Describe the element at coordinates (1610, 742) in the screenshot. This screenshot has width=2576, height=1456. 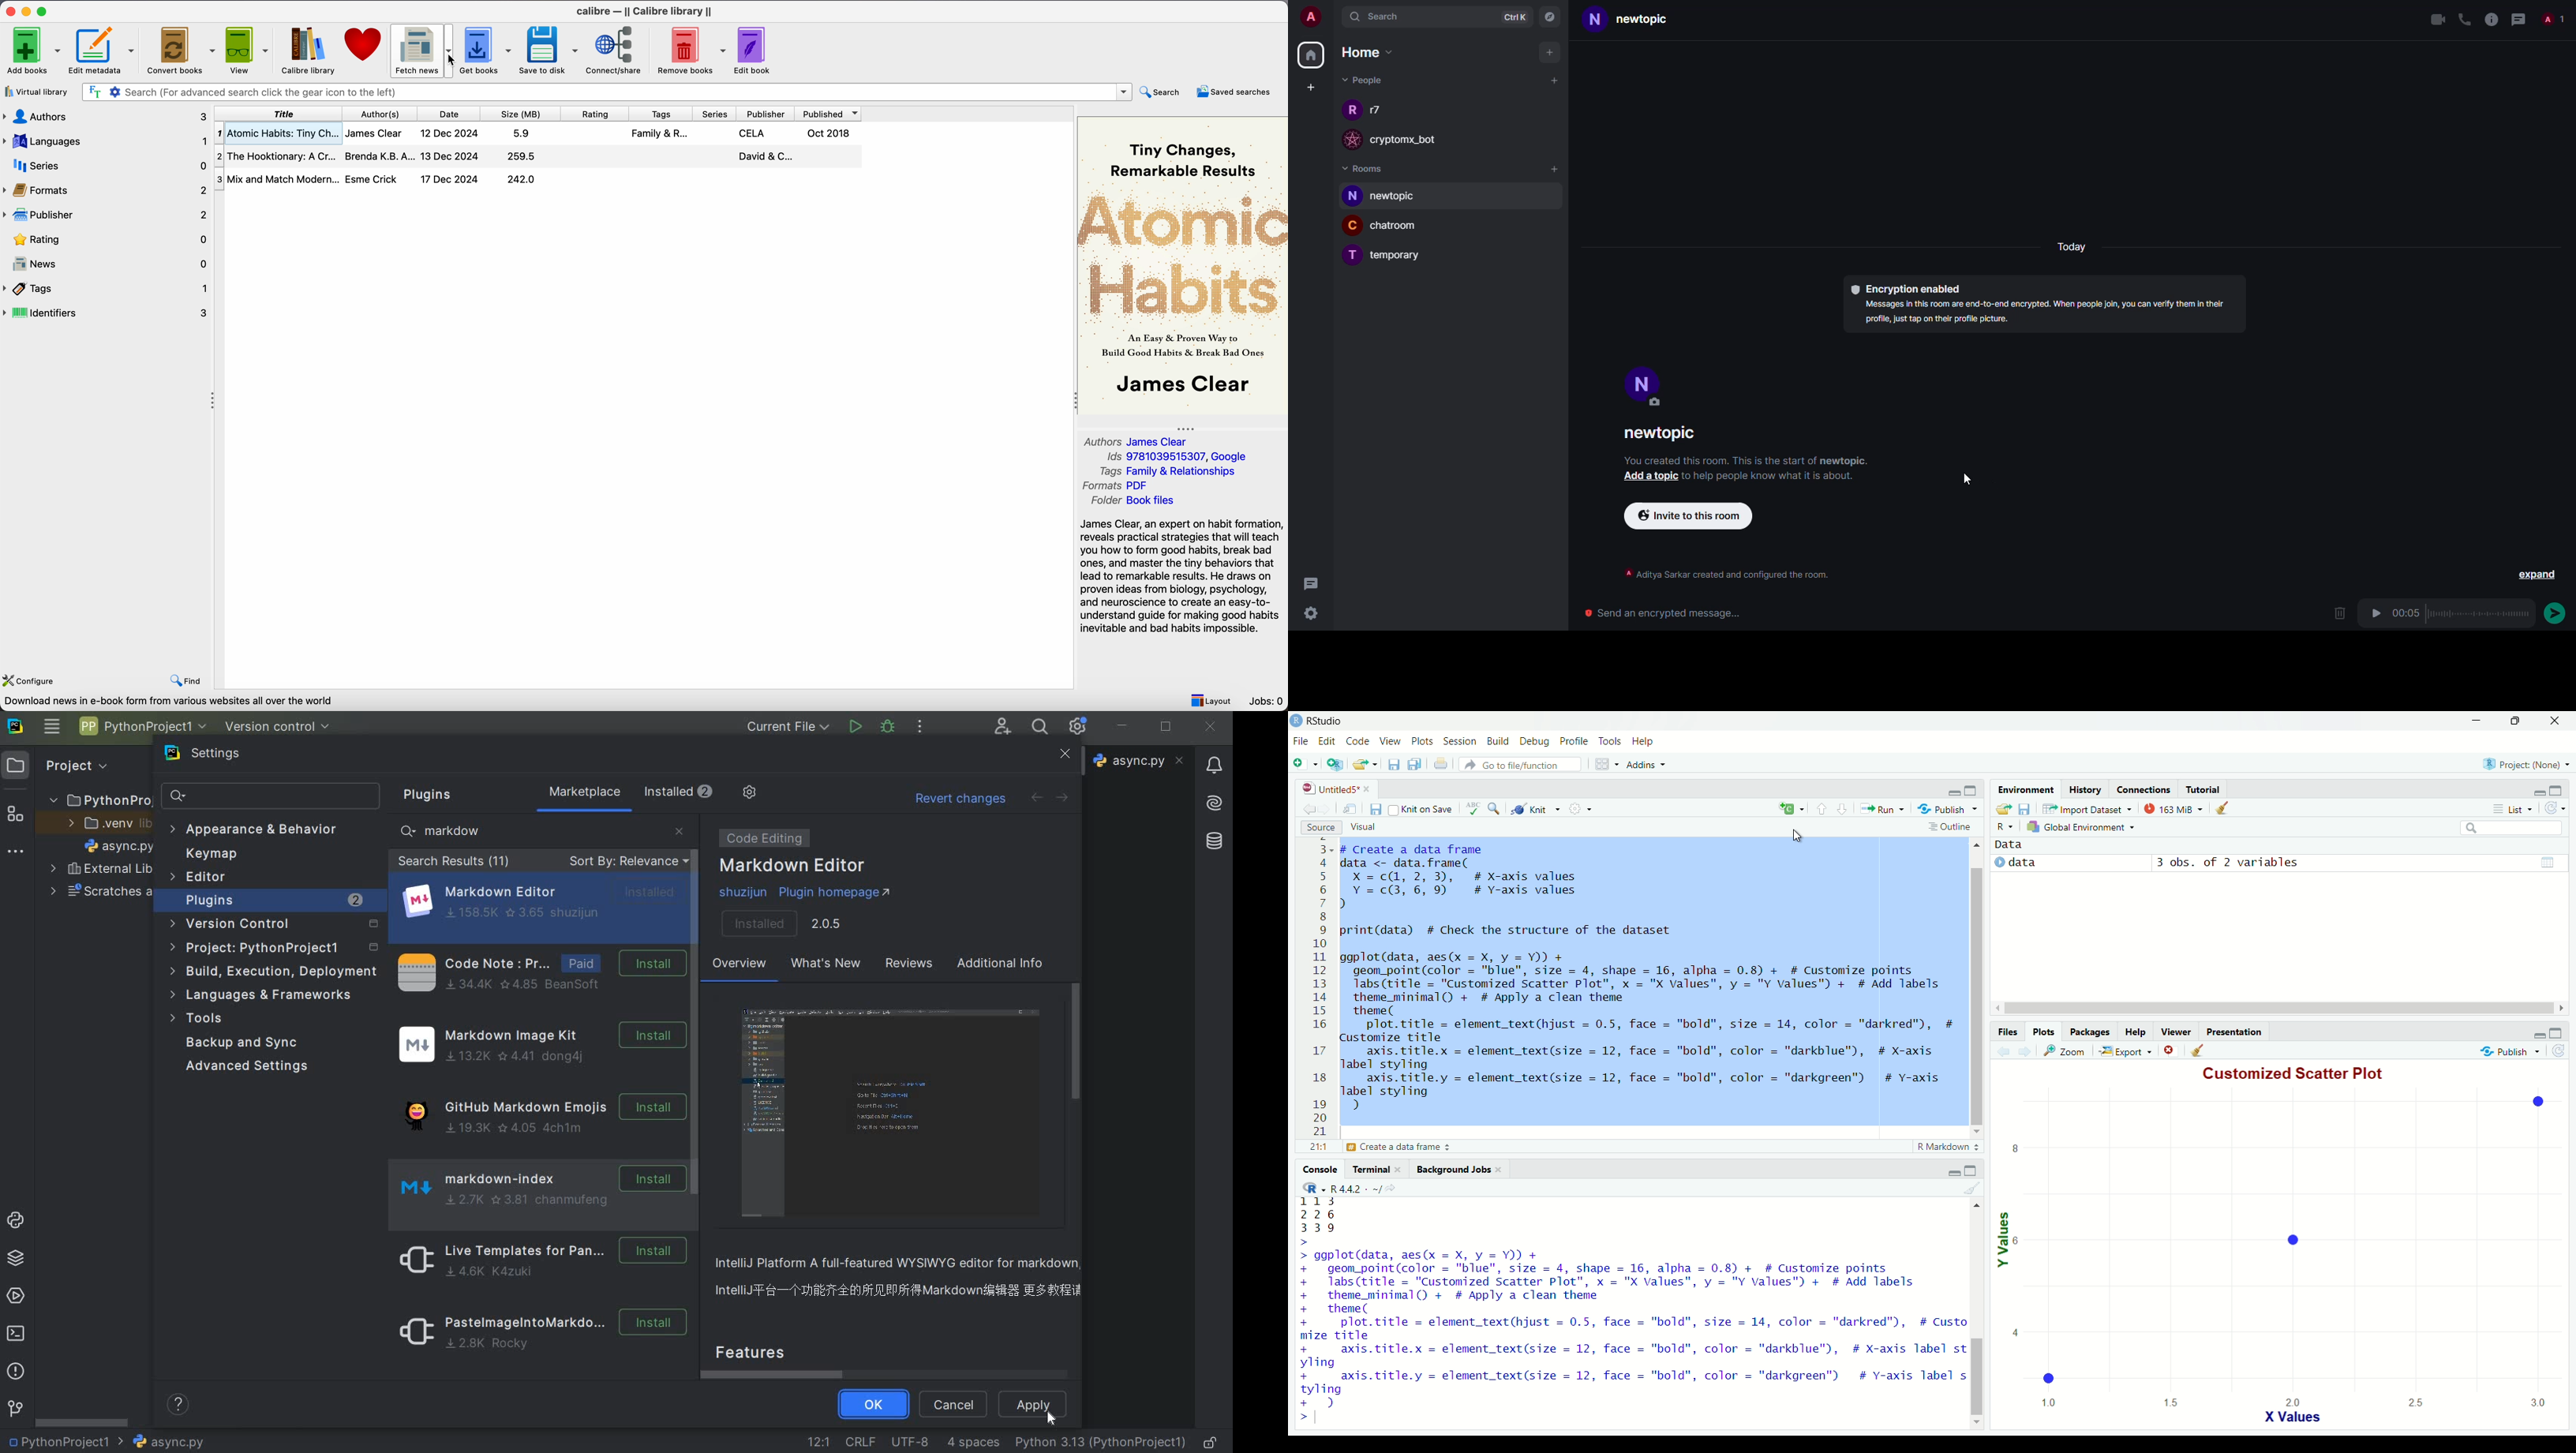
I see `Tools` at that location.